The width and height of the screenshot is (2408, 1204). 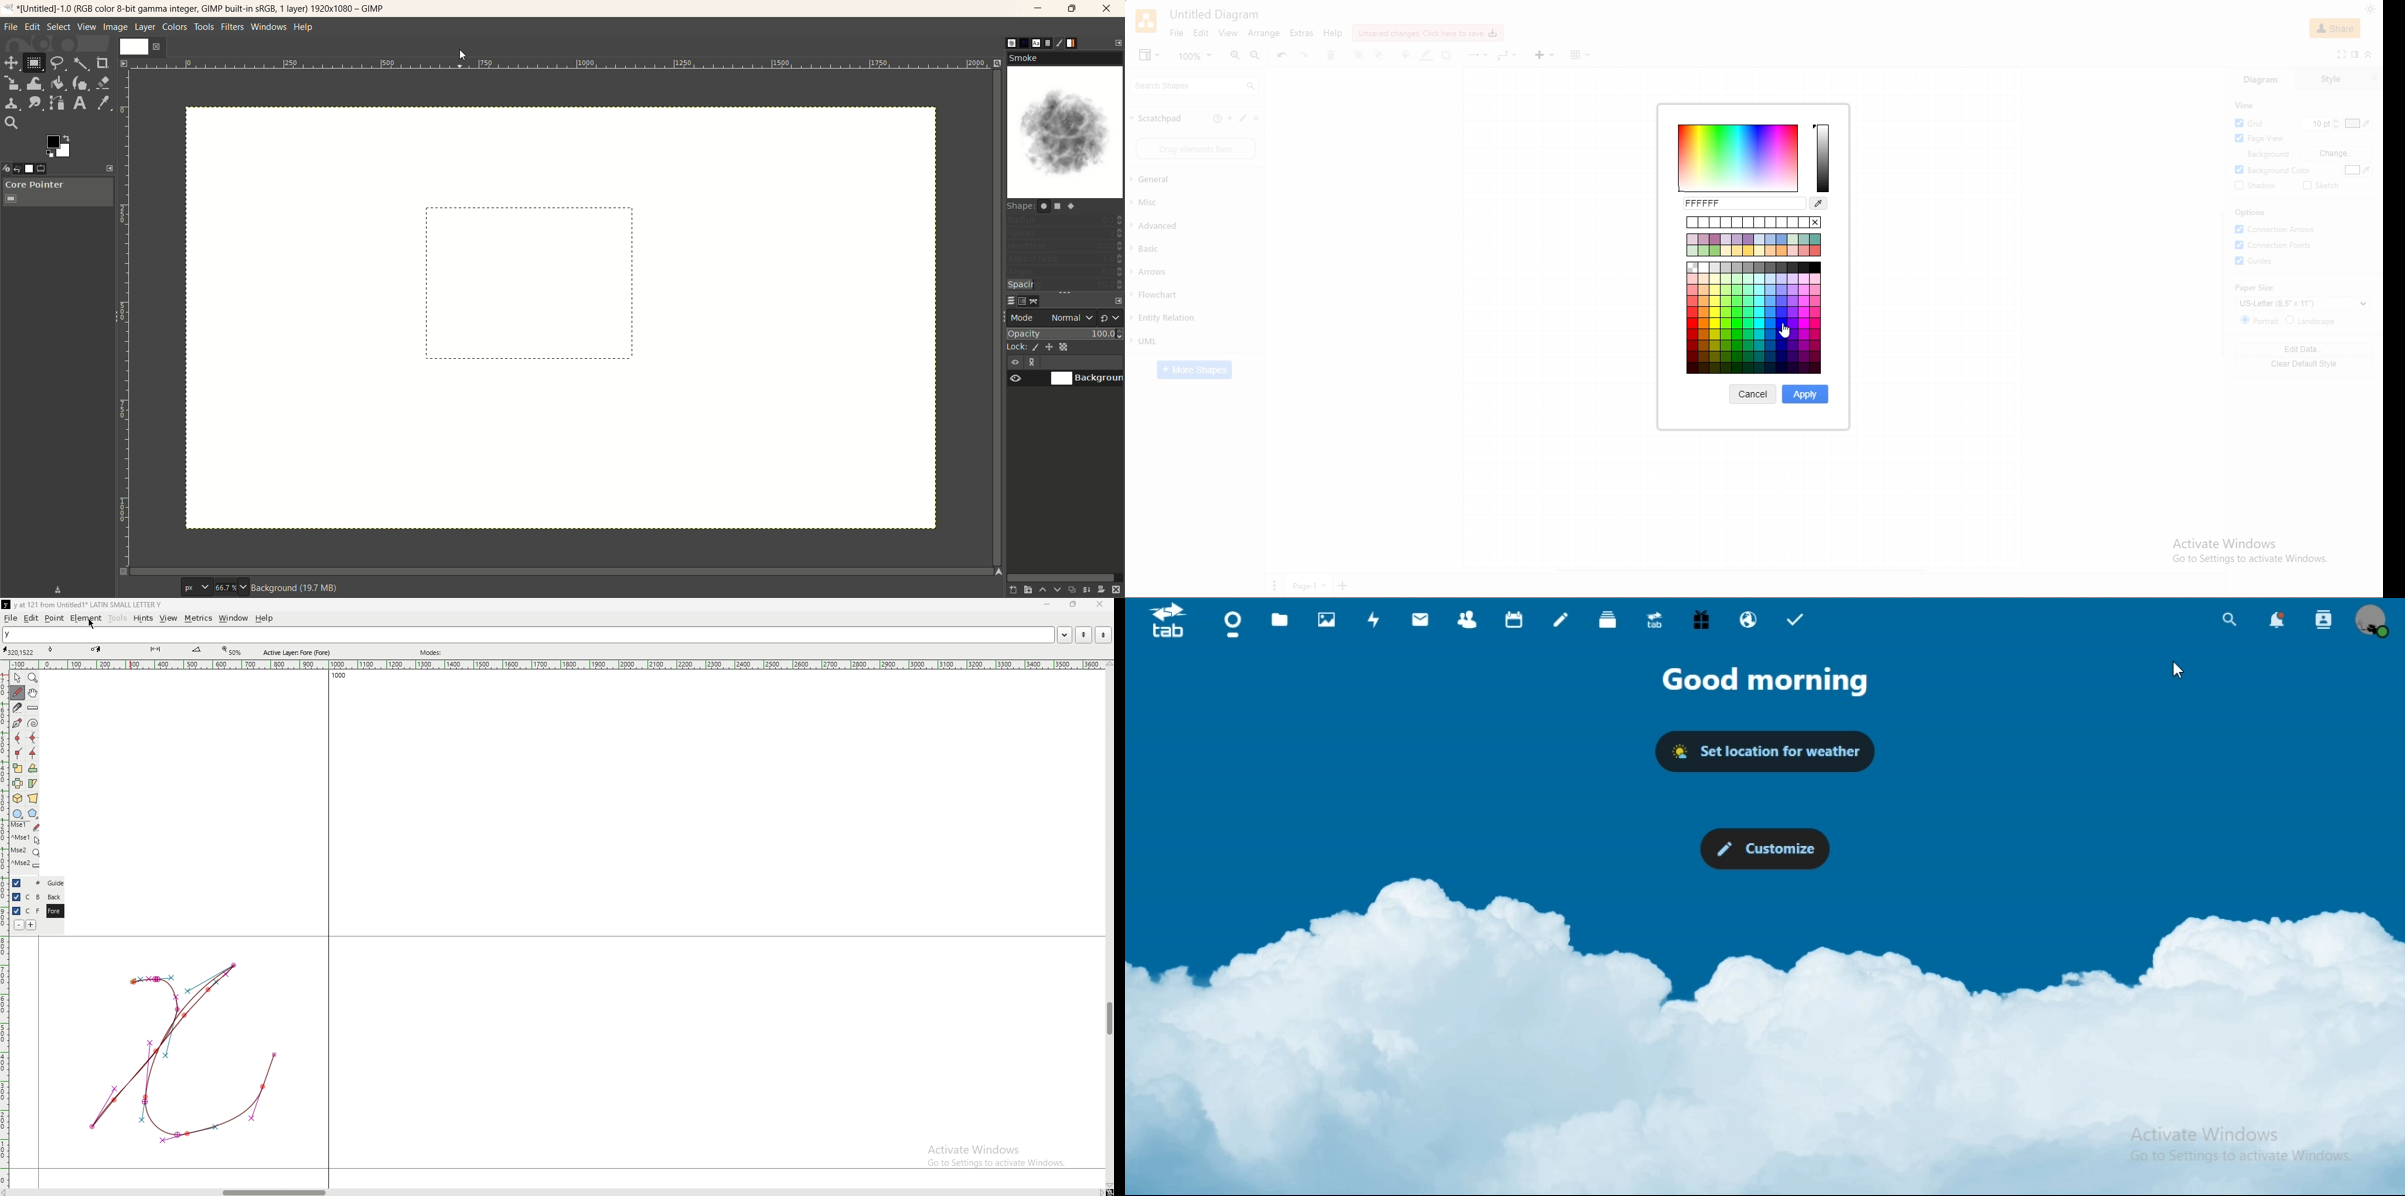 What do you see at coordinates (1421, 619) in the screenshot?
I see `mail` at bounding box center [1421, 619].